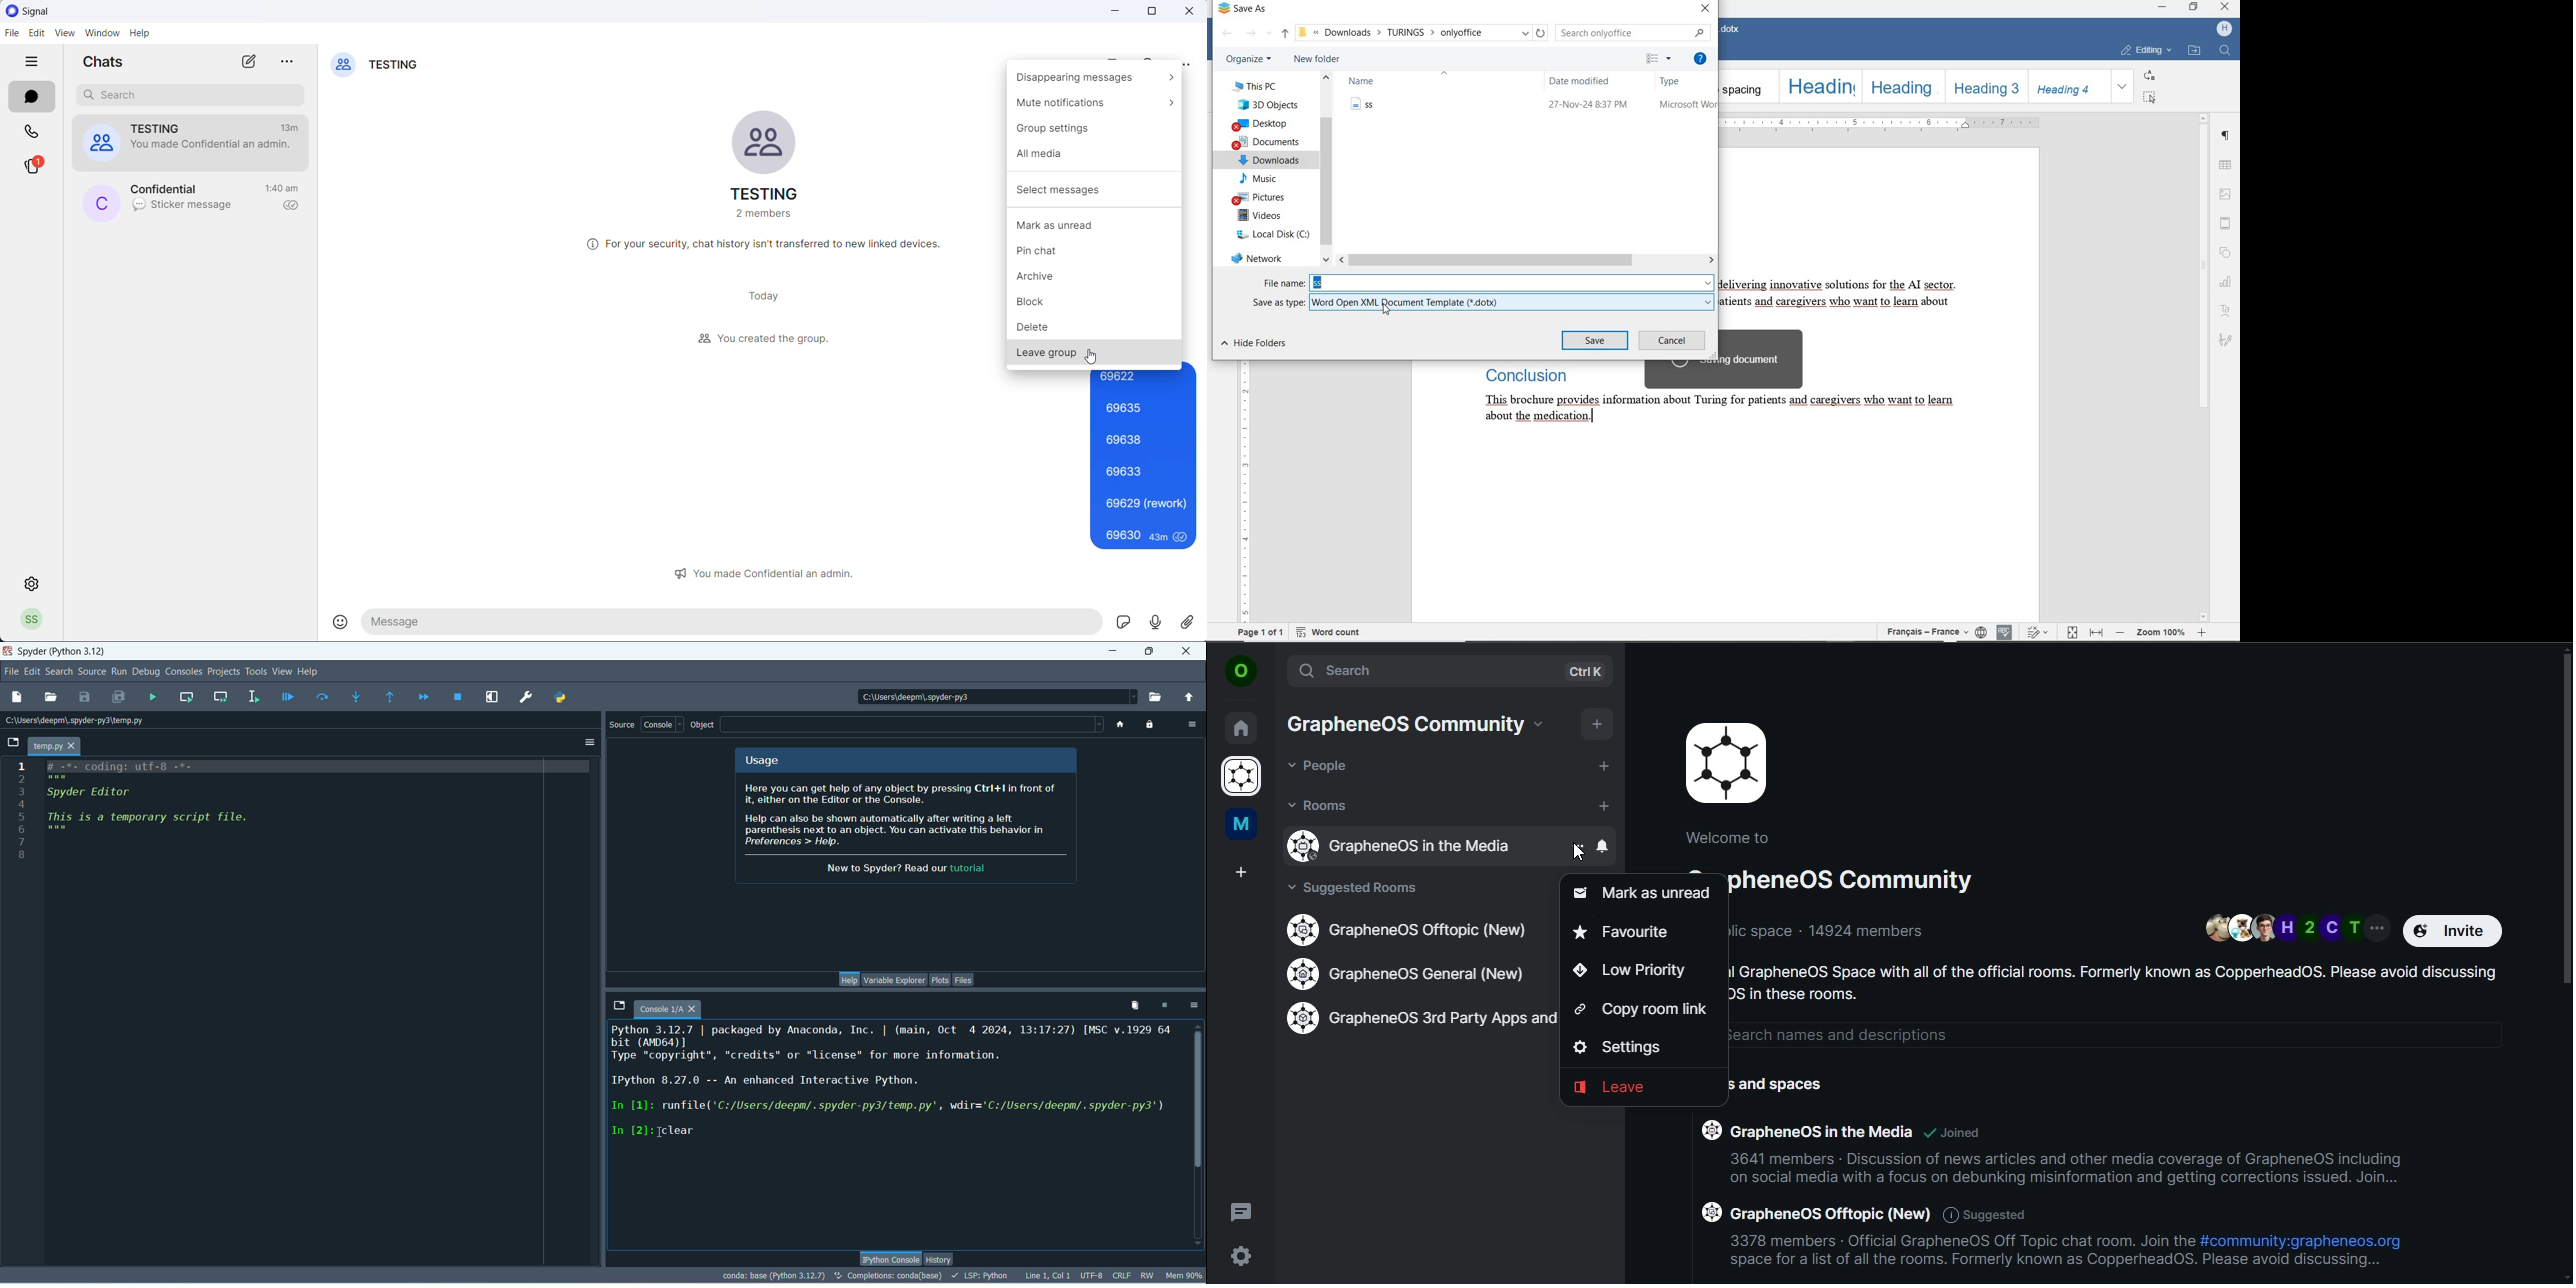 This screenshot has width=2576, height=1288. What do you see at coordinates (1185, 651) in the screenshot?
I see `close` at bounding box center [1185, 651].